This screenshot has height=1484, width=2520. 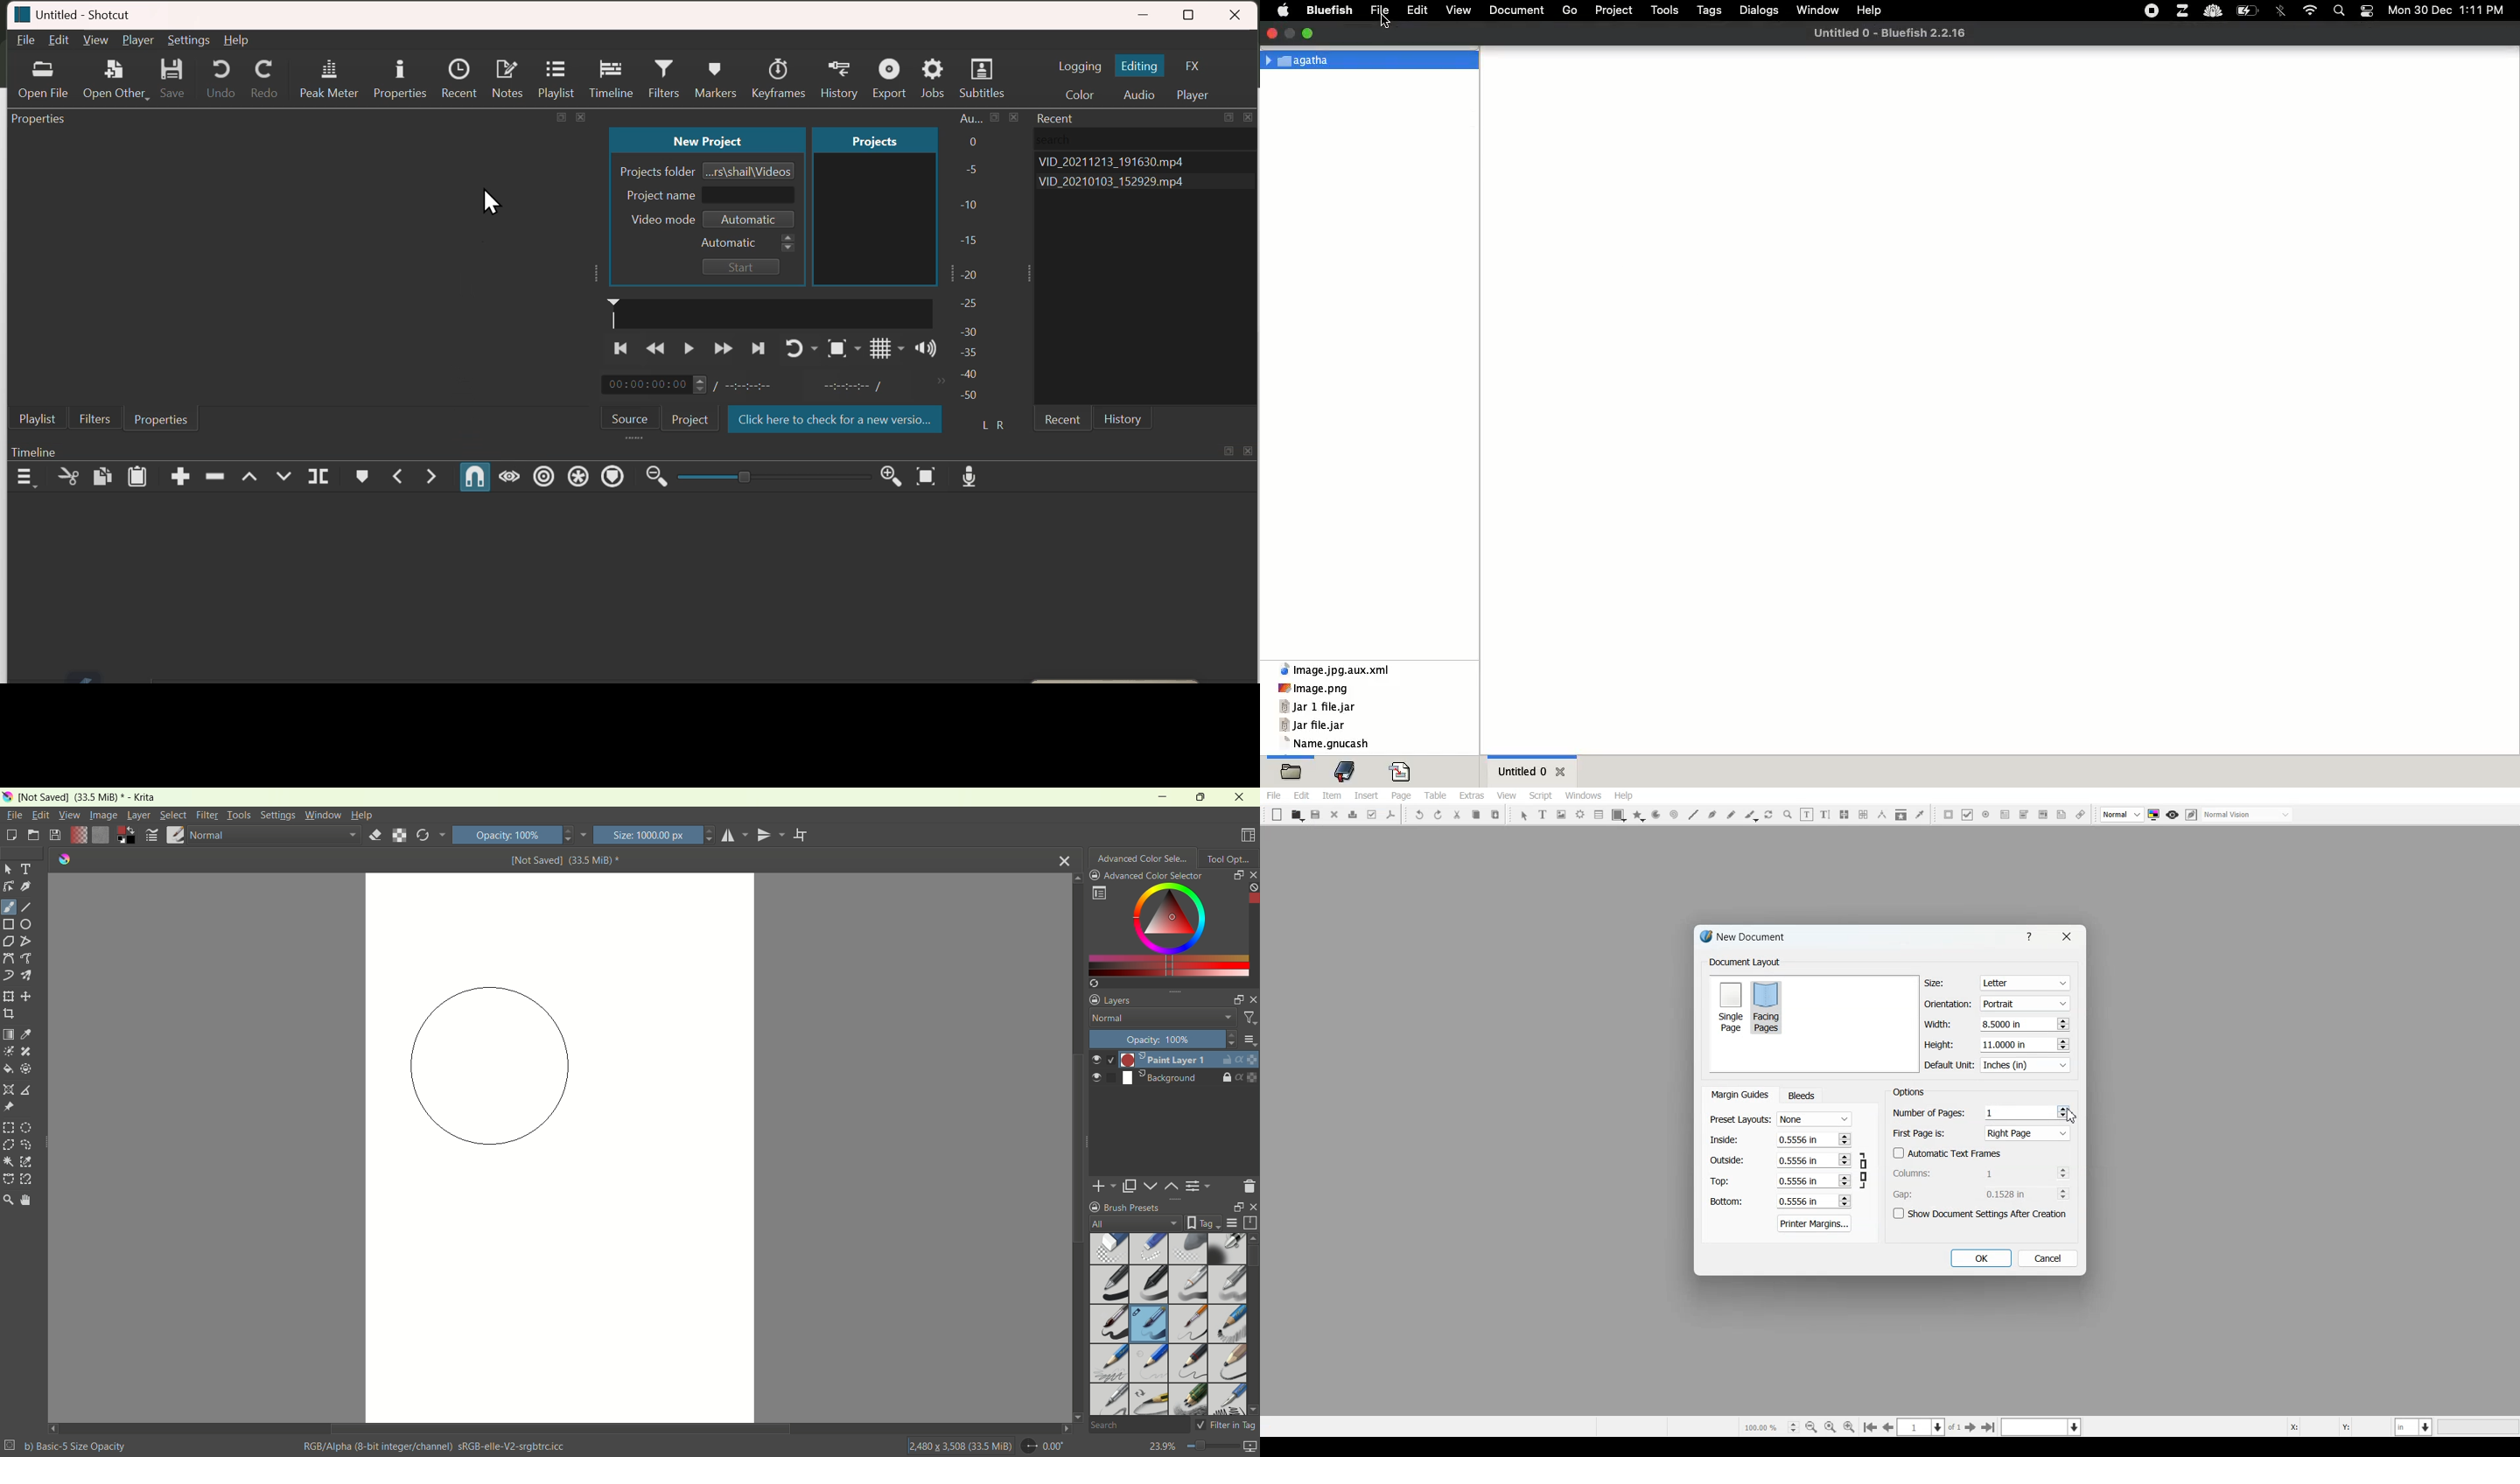 I want to click on Column adjuster, so click(x=1982, y=1173).